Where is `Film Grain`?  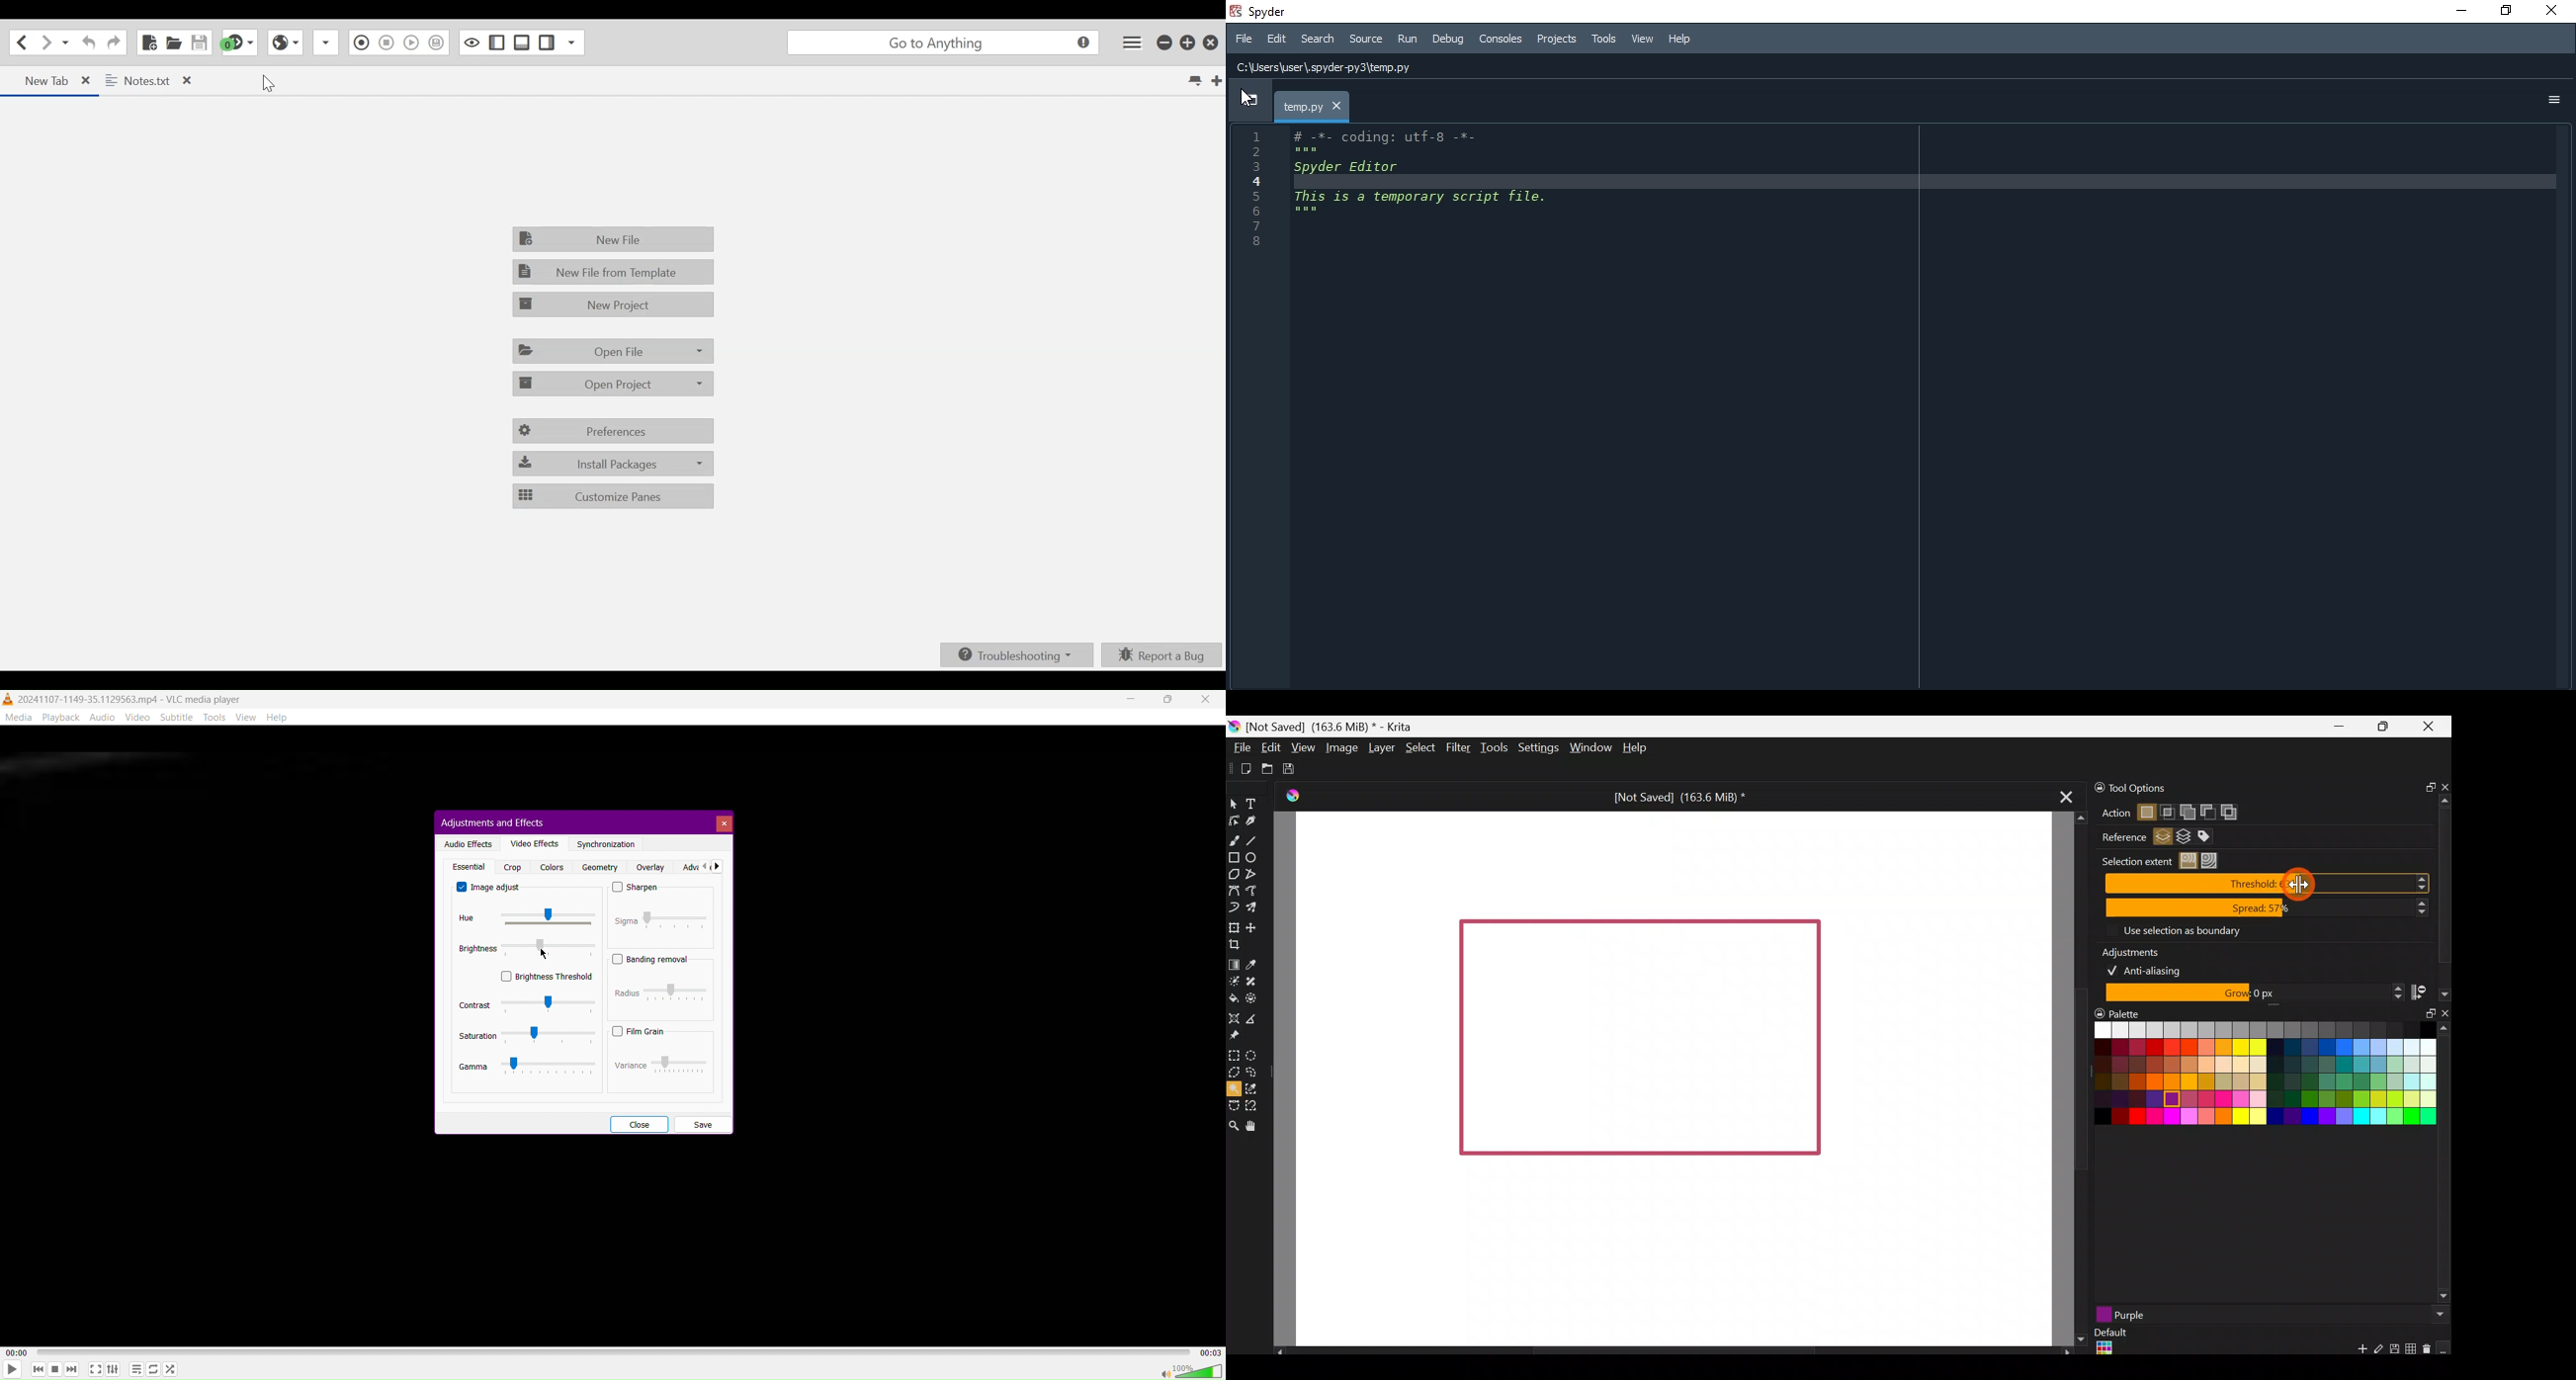 Film Grain is located at coordinates (639, 1031).